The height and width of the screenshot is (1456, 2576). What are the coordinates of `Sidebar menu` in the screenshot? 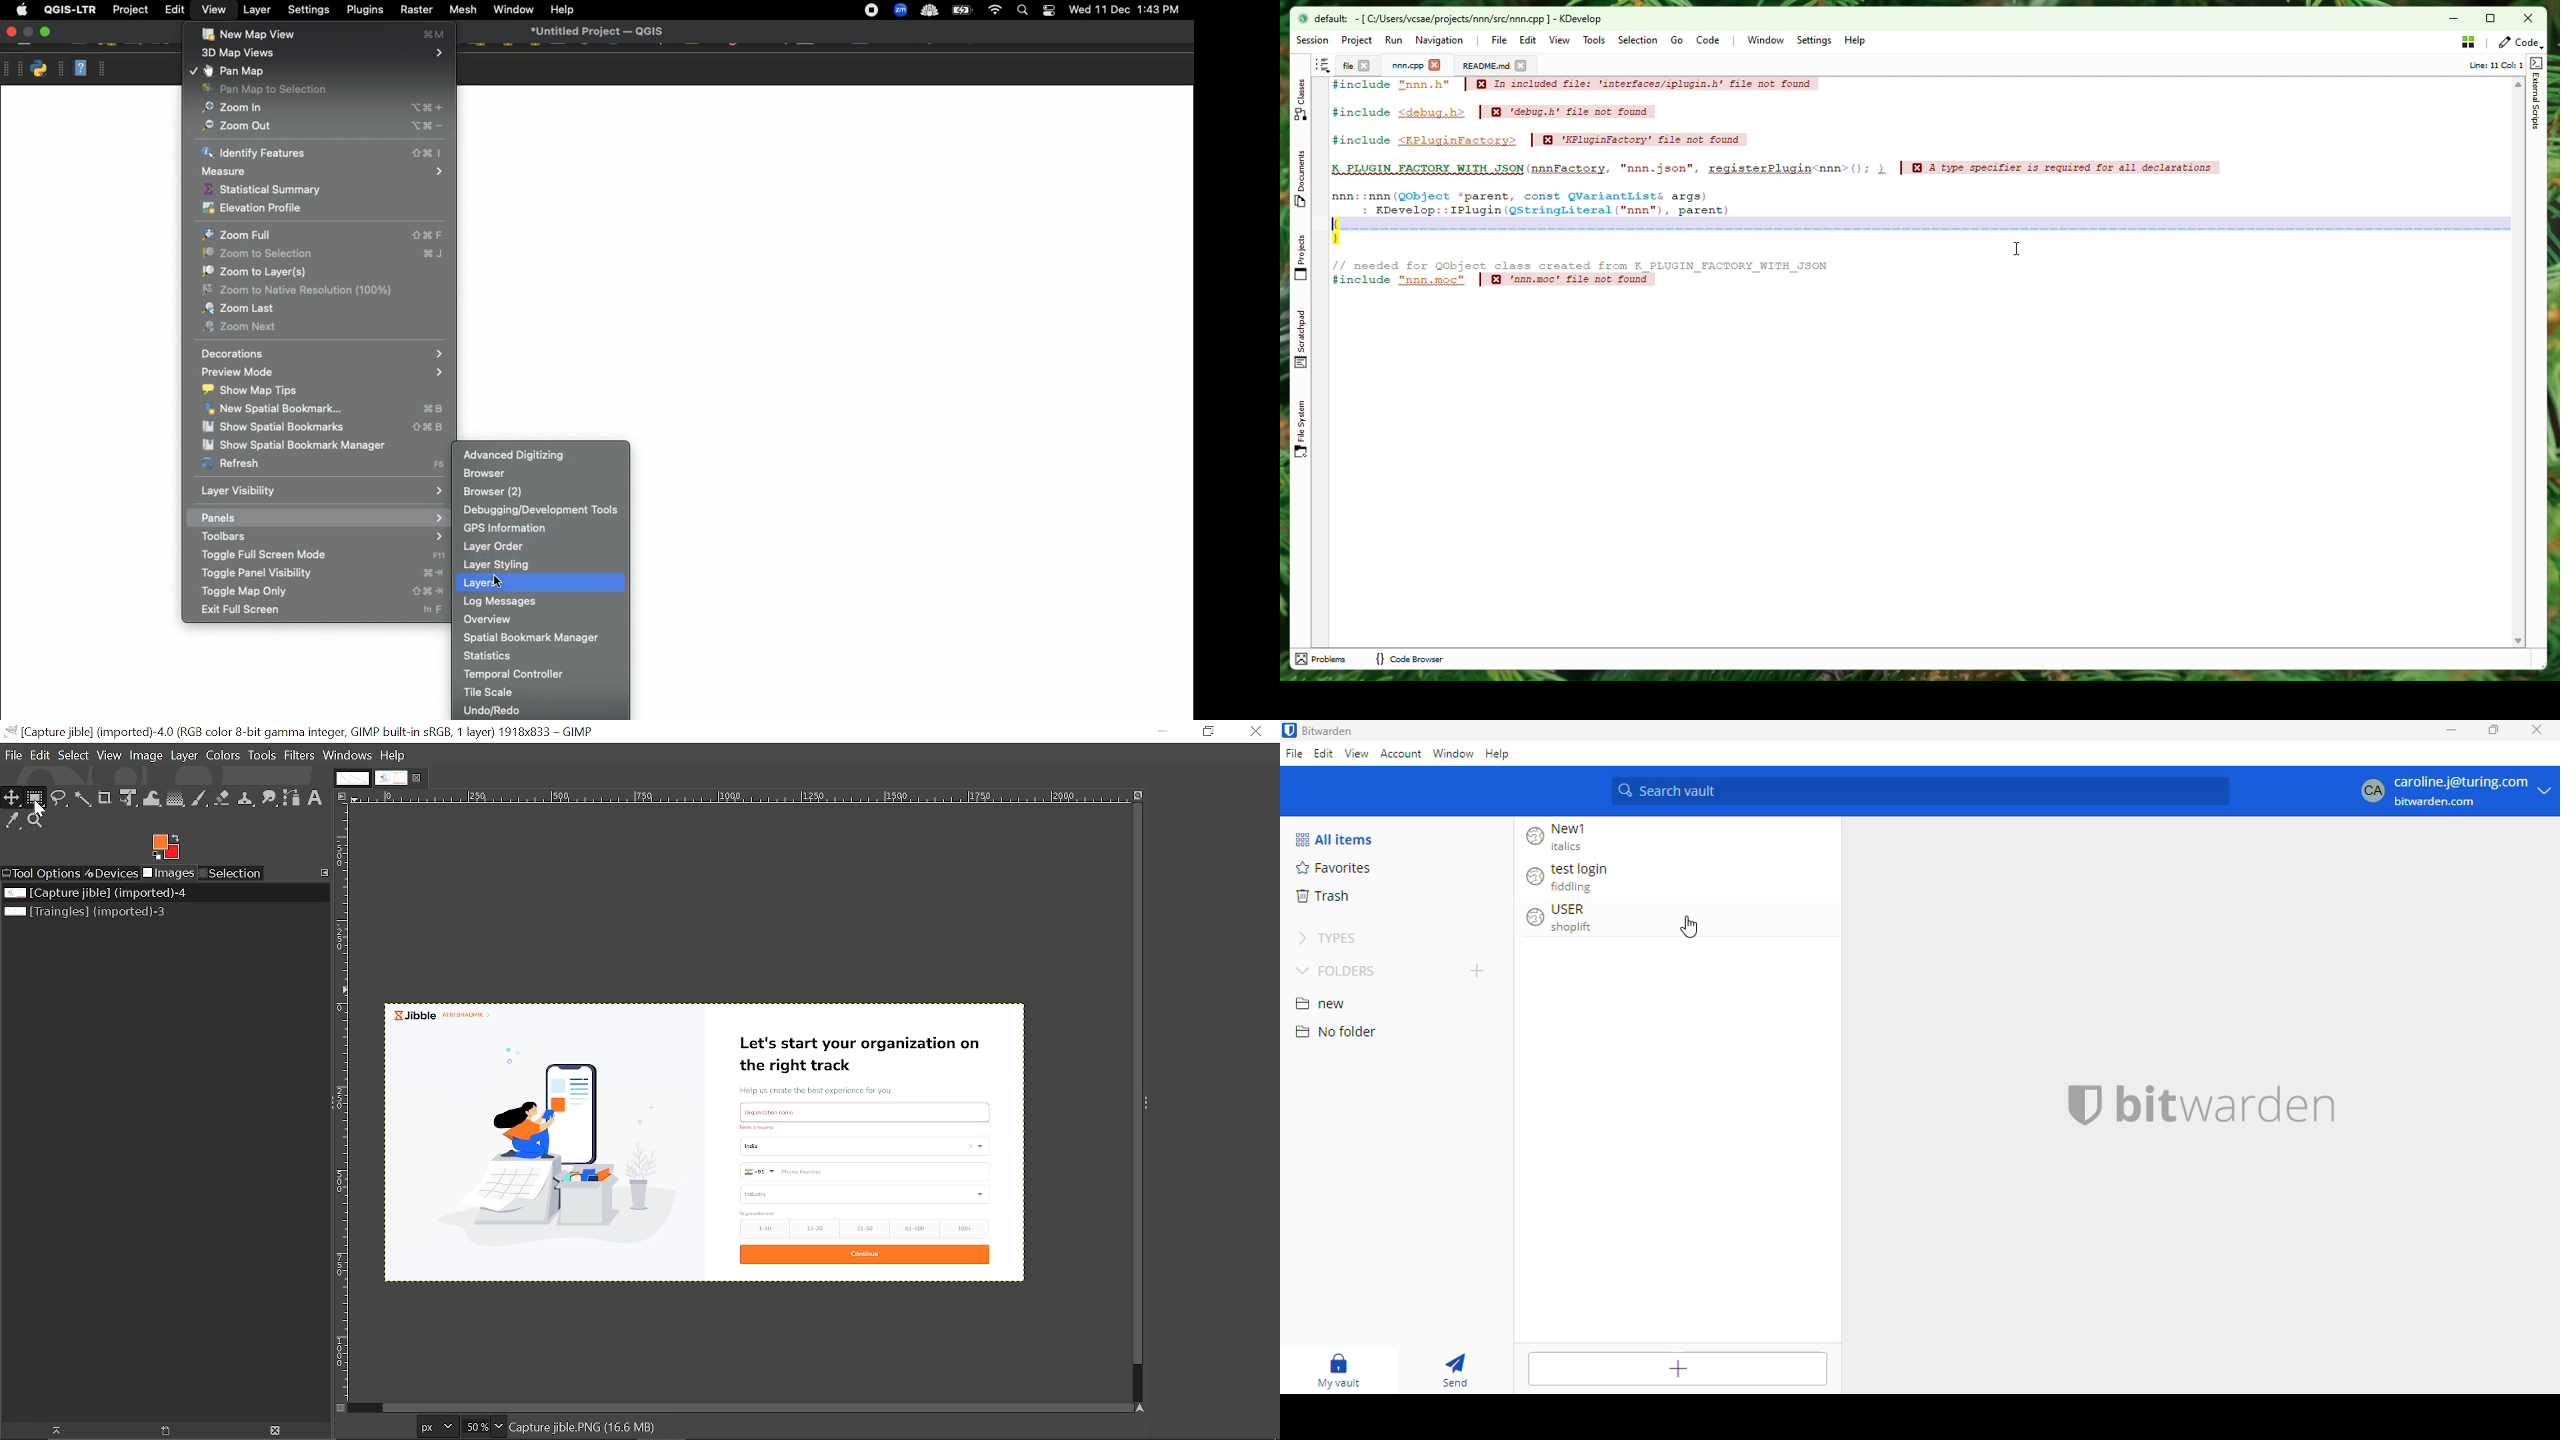 It's located at (1153, 1104).